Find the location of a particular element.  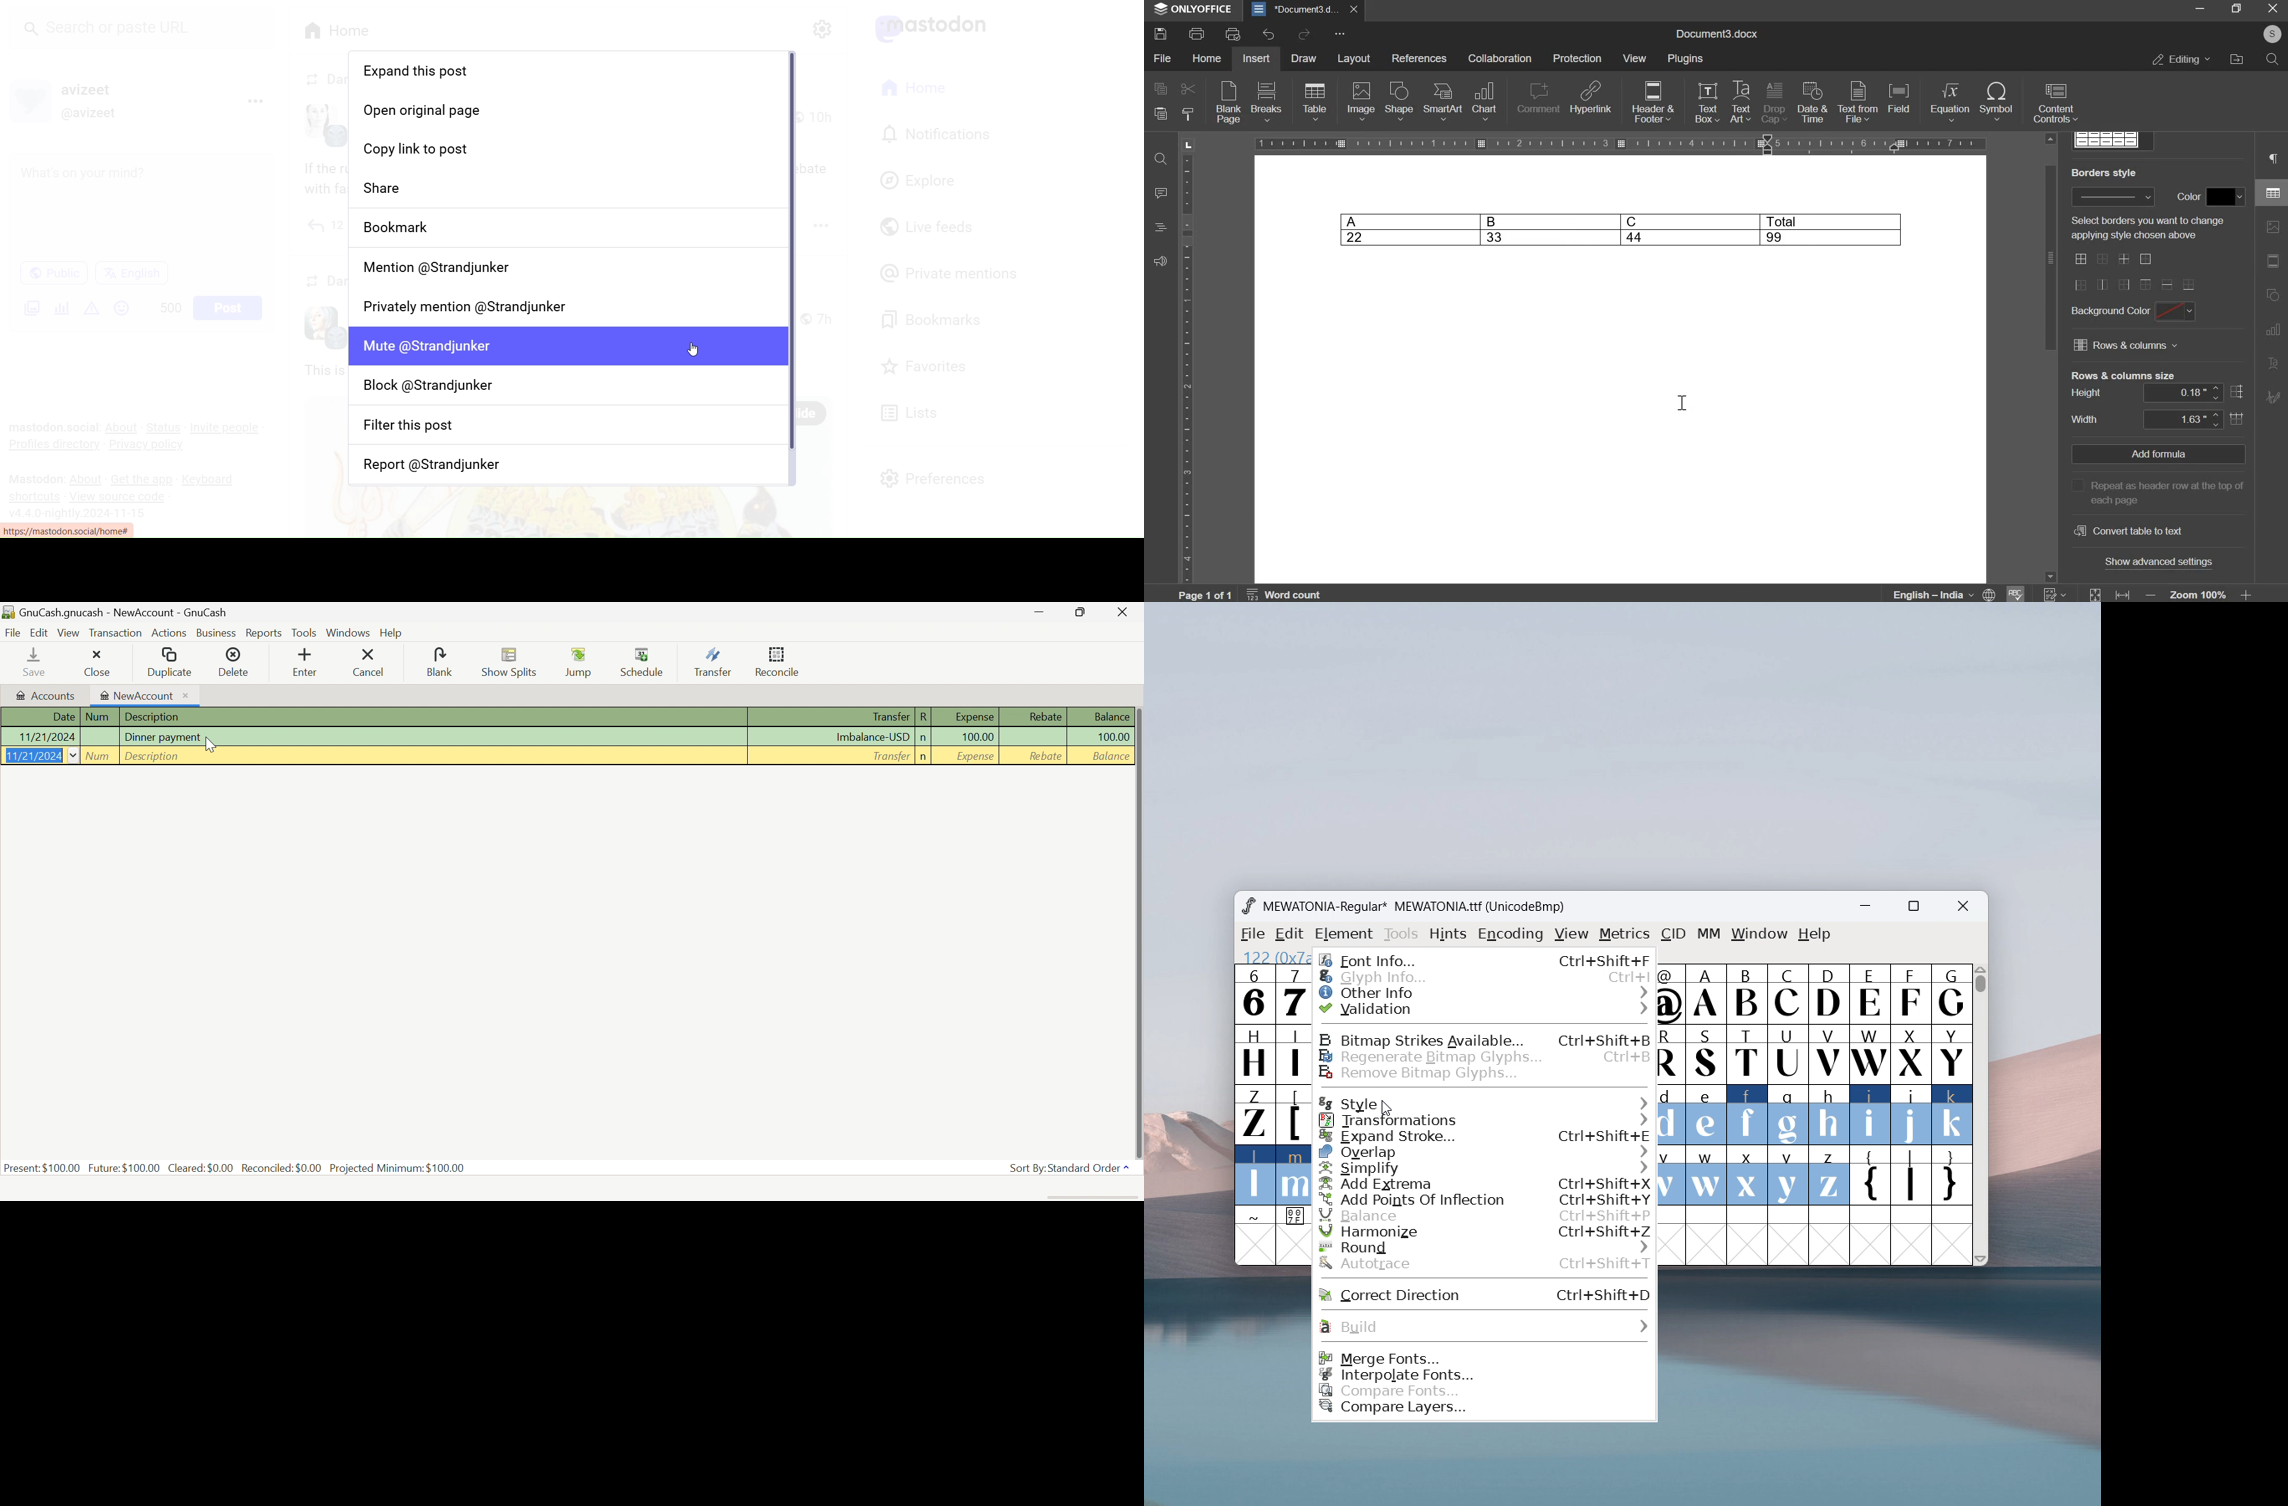

equation is located at coordinates (1948, 102).